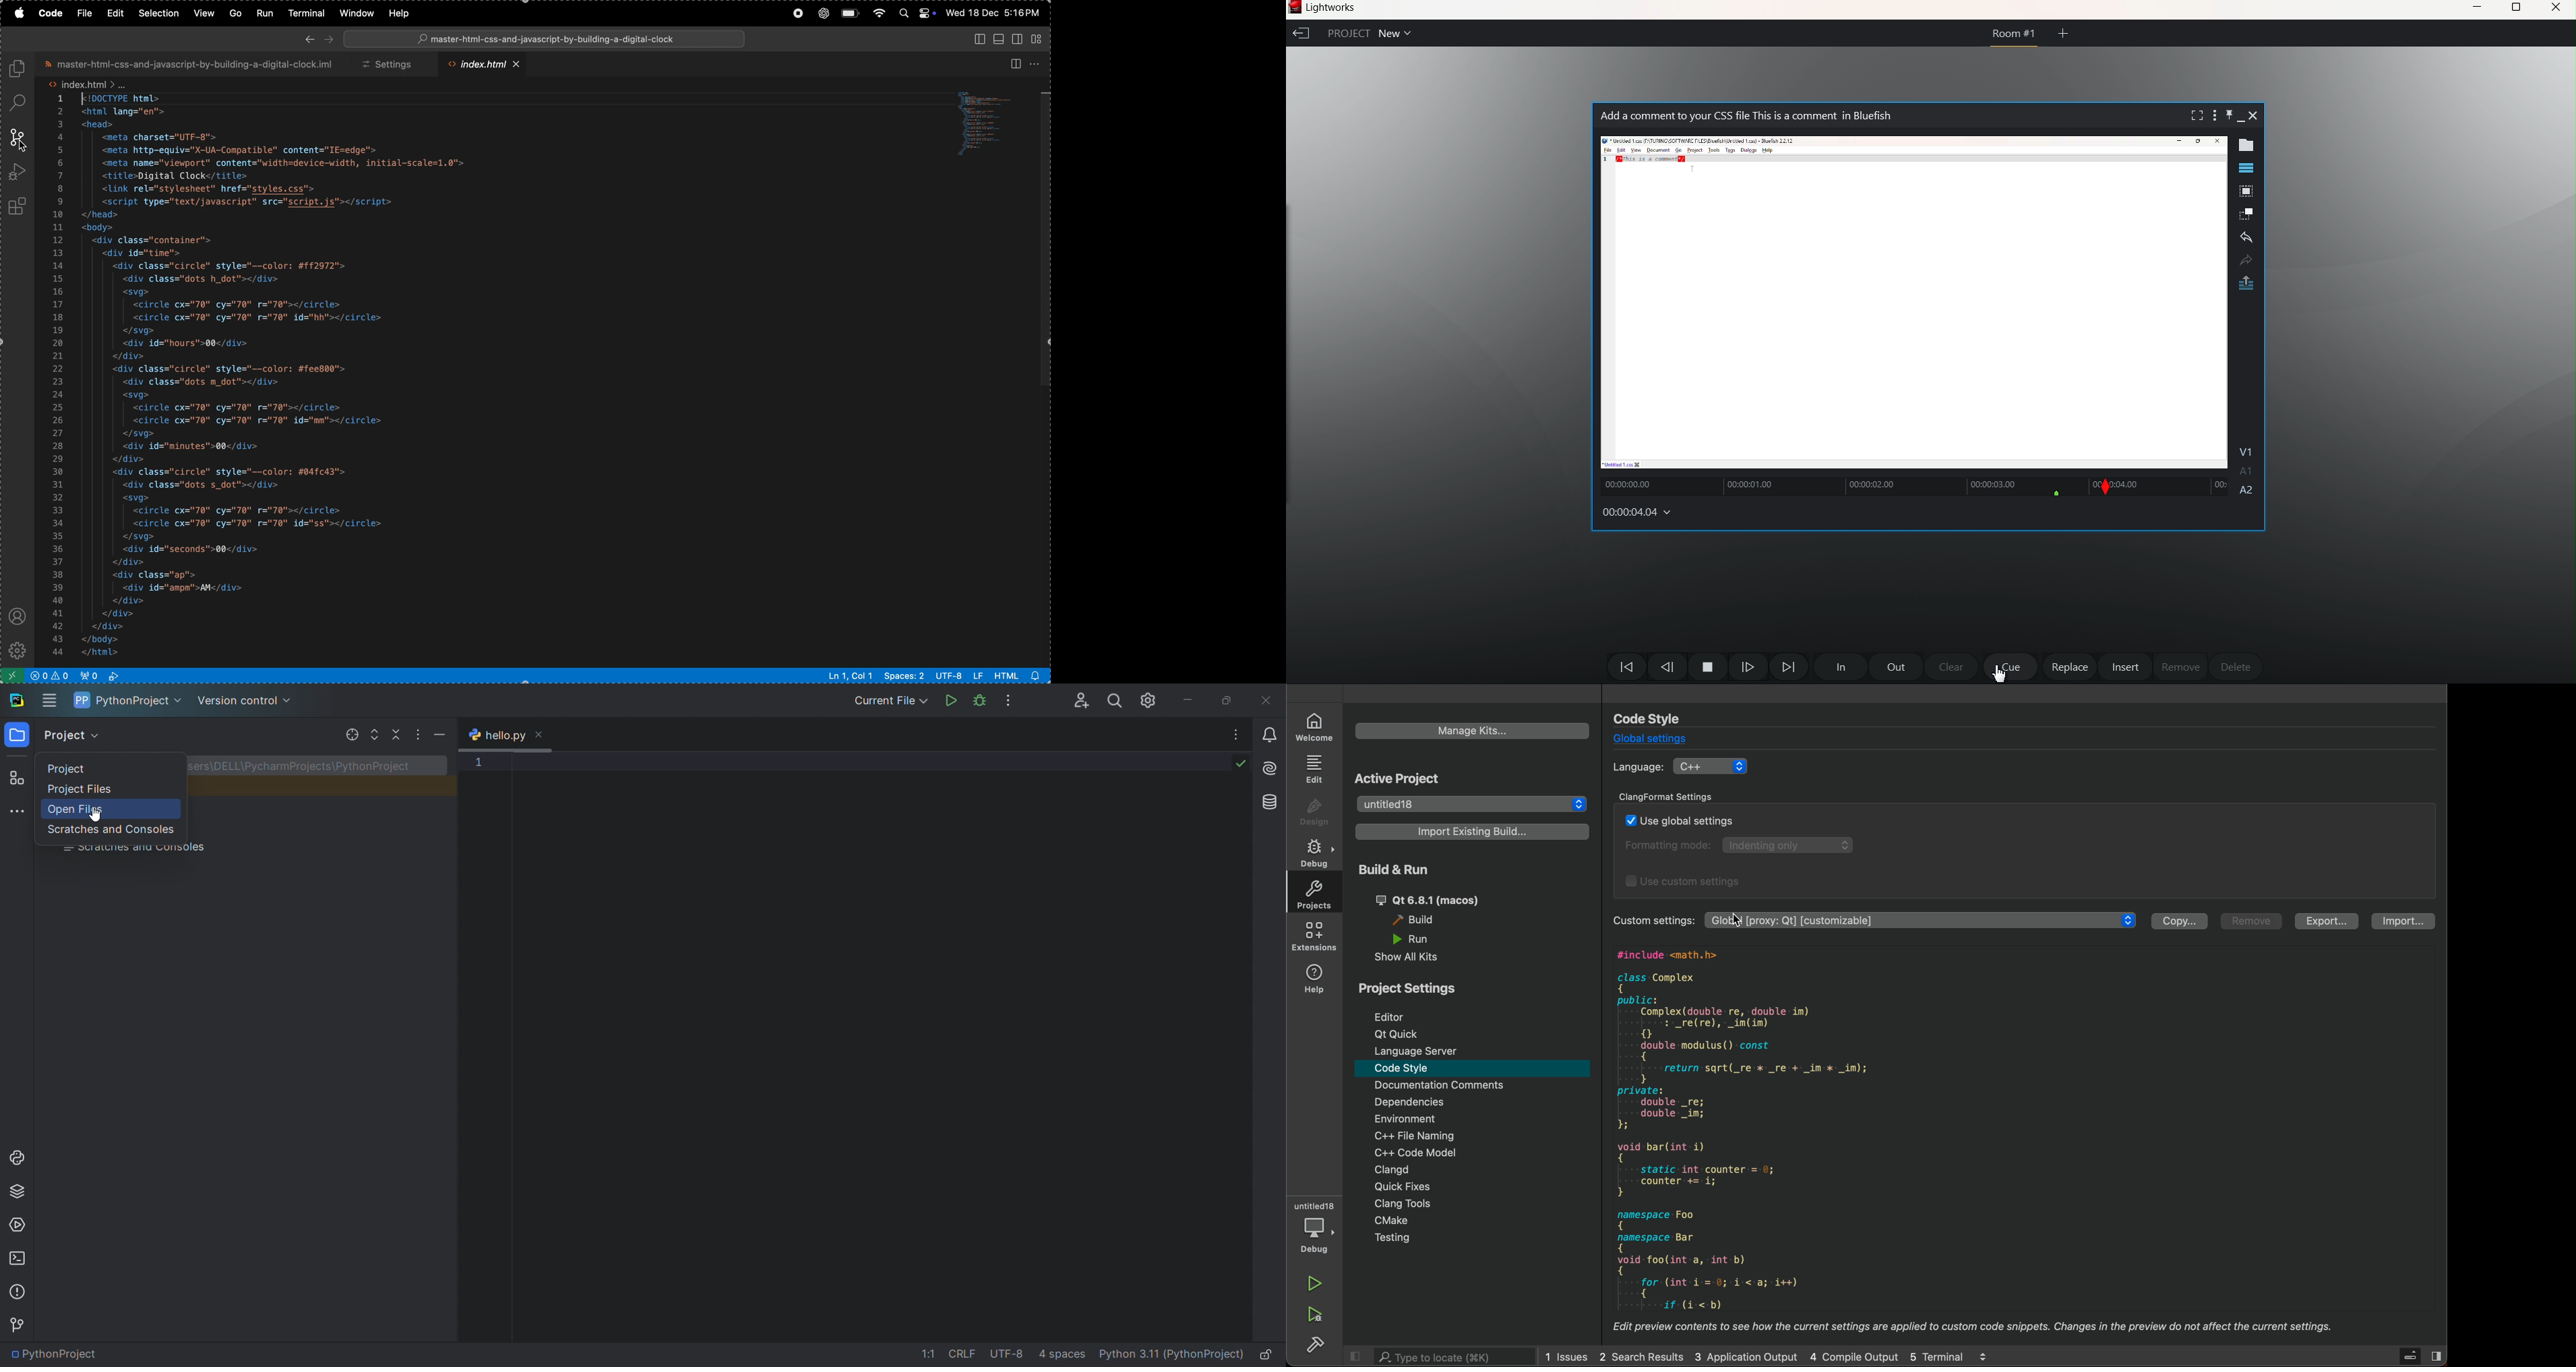 Image resolution: width=2576 pixels, height=1372 pixels. I want to click on profile, so click(15, 615).